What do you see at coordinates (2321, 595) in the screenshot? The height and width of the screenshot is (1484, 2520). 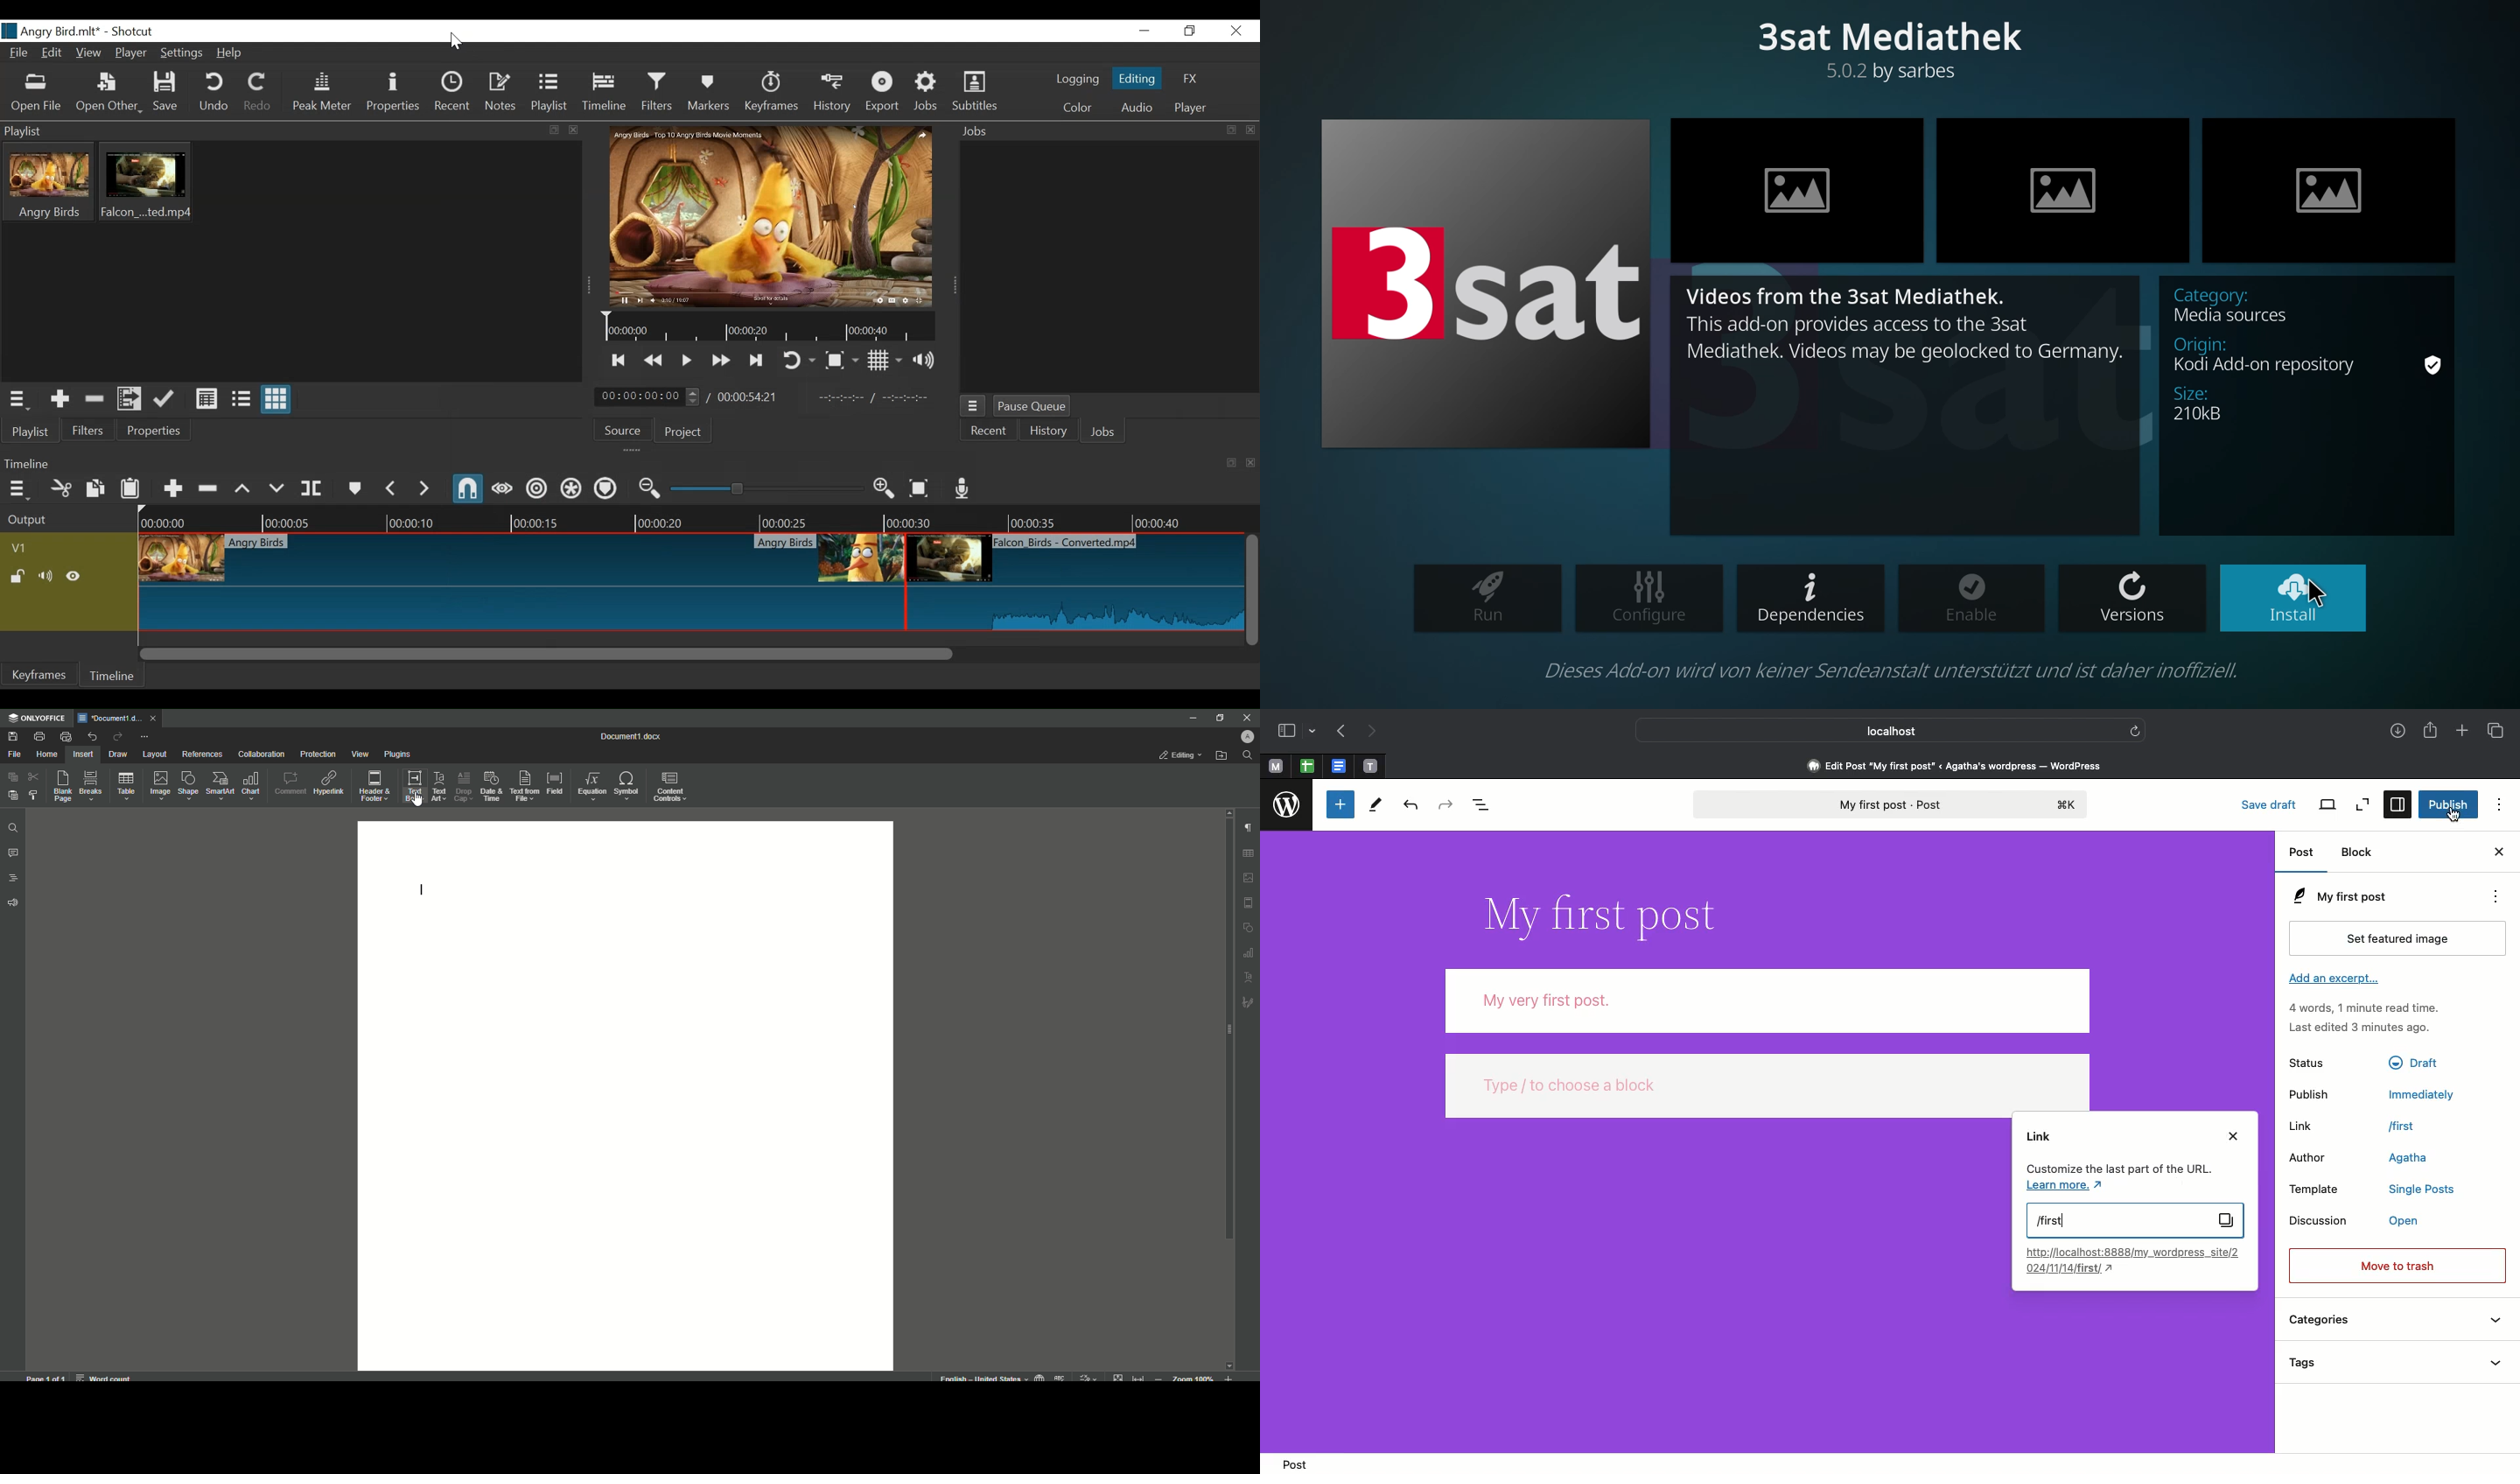 I see `cursor` at bounding box center [2321, 595].